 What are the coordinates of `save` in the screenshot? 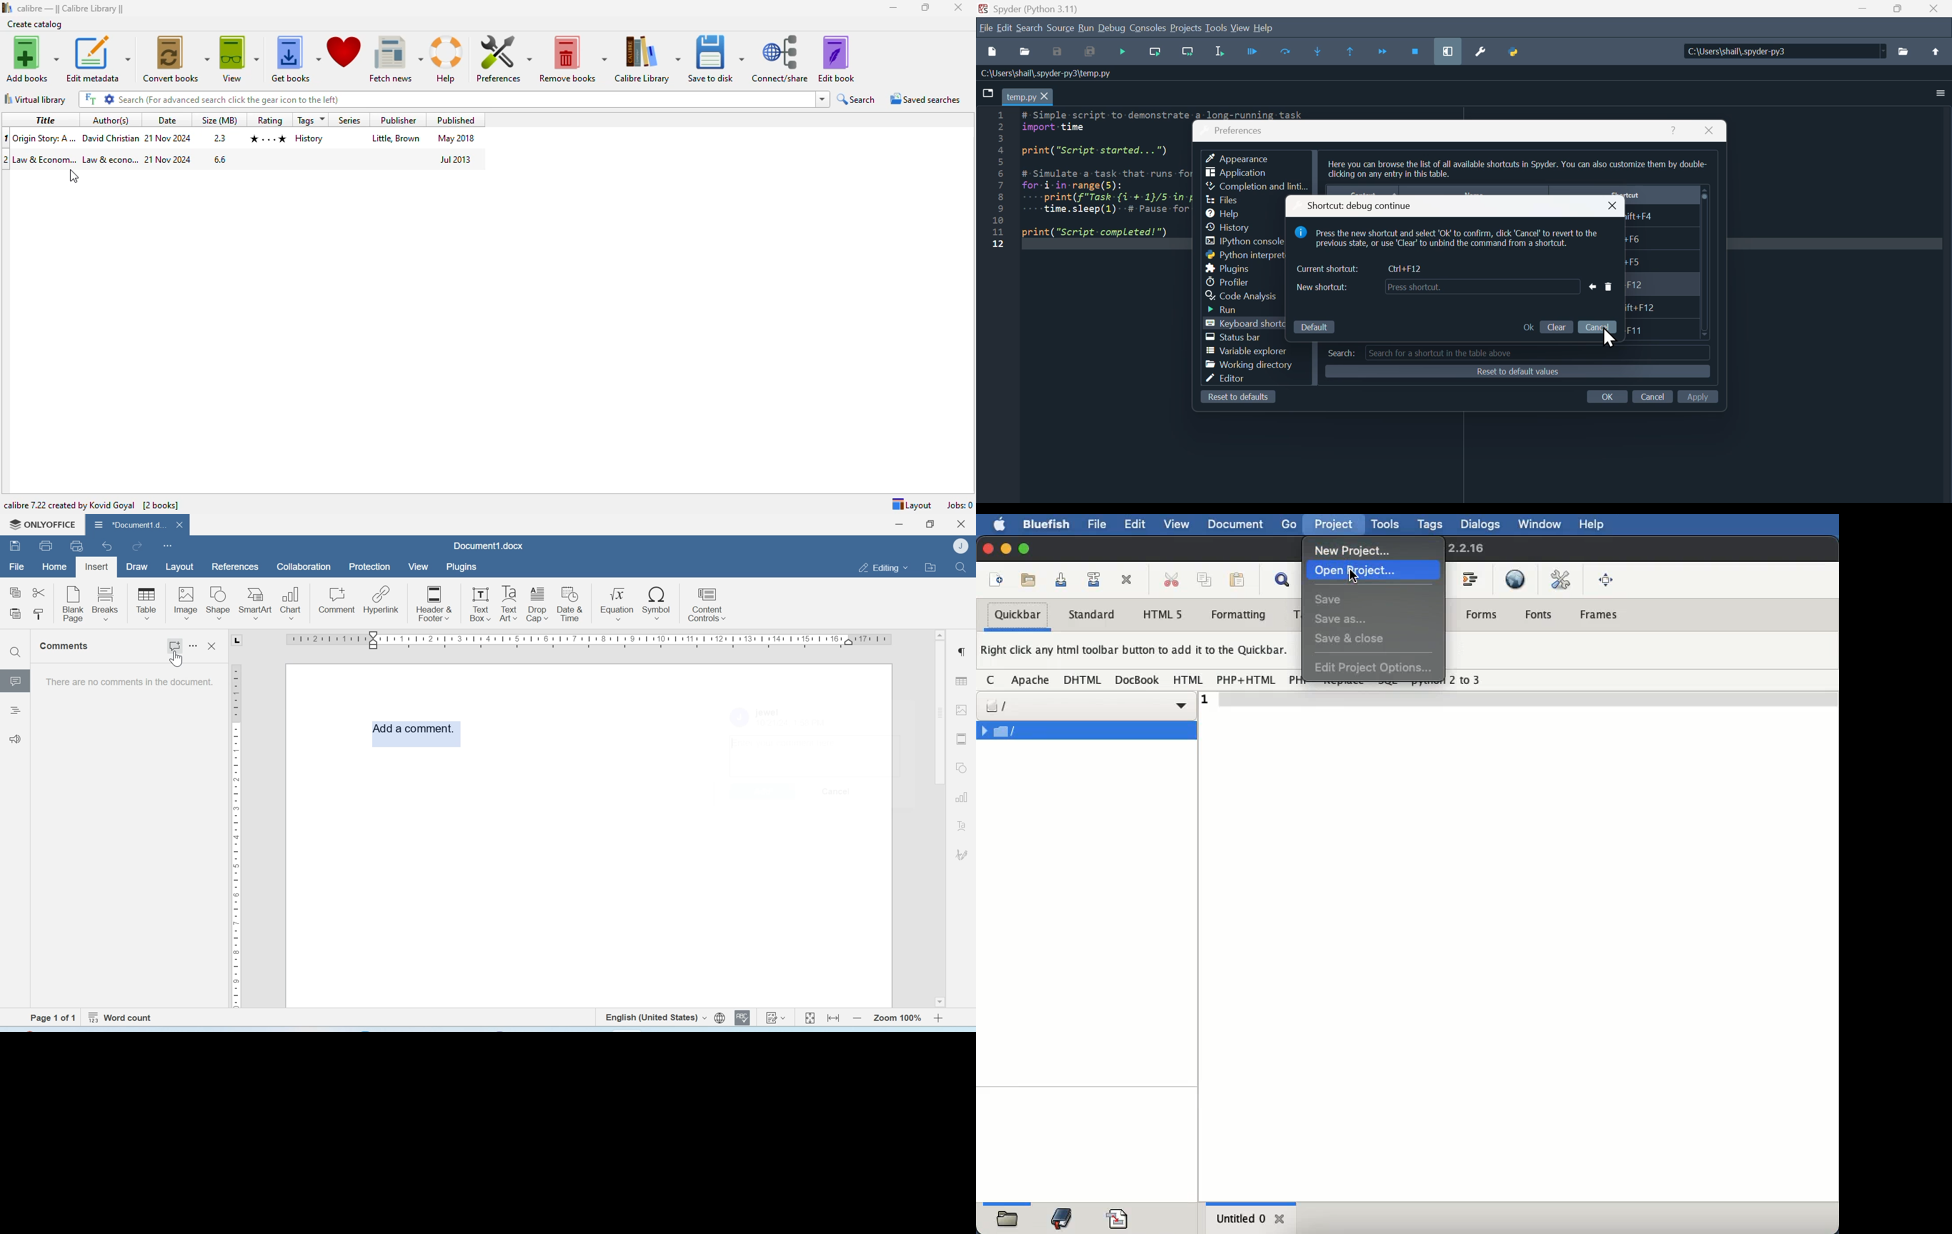 It's located at (1330, 598).